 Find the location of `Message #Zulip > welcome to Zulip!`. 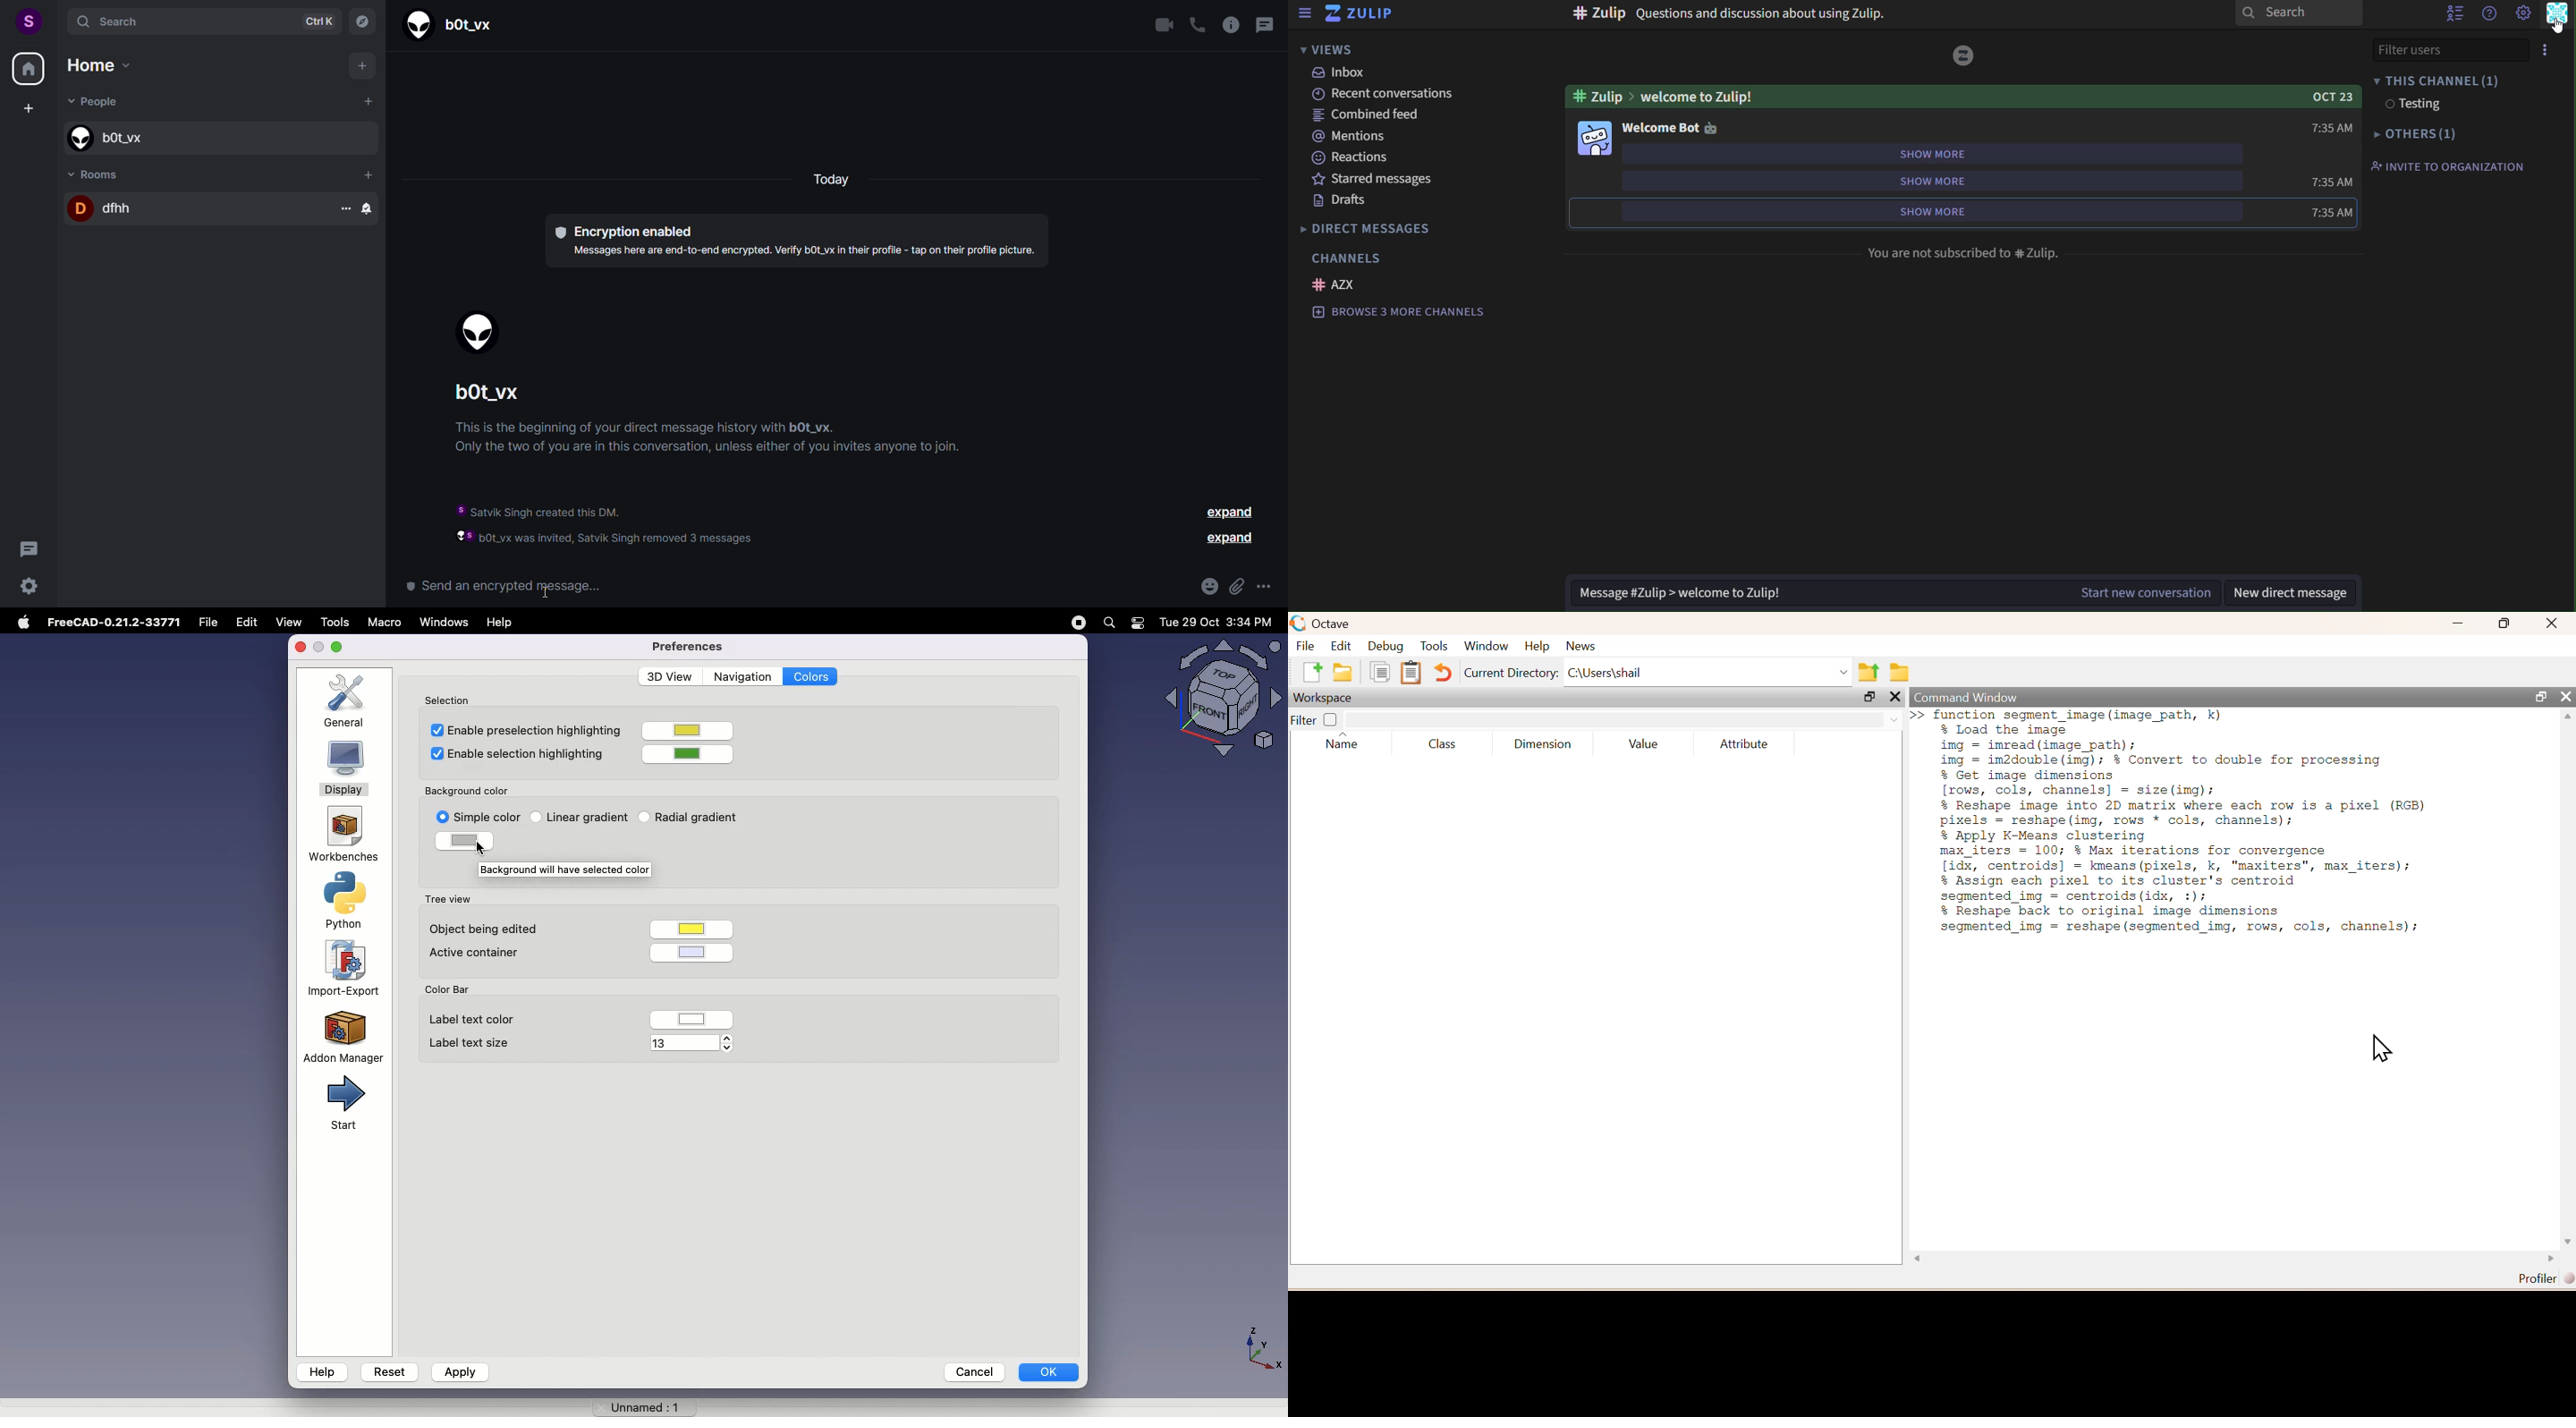

Message #Zulip > welcome to Zulip! is located at coordinates (1815, 595).